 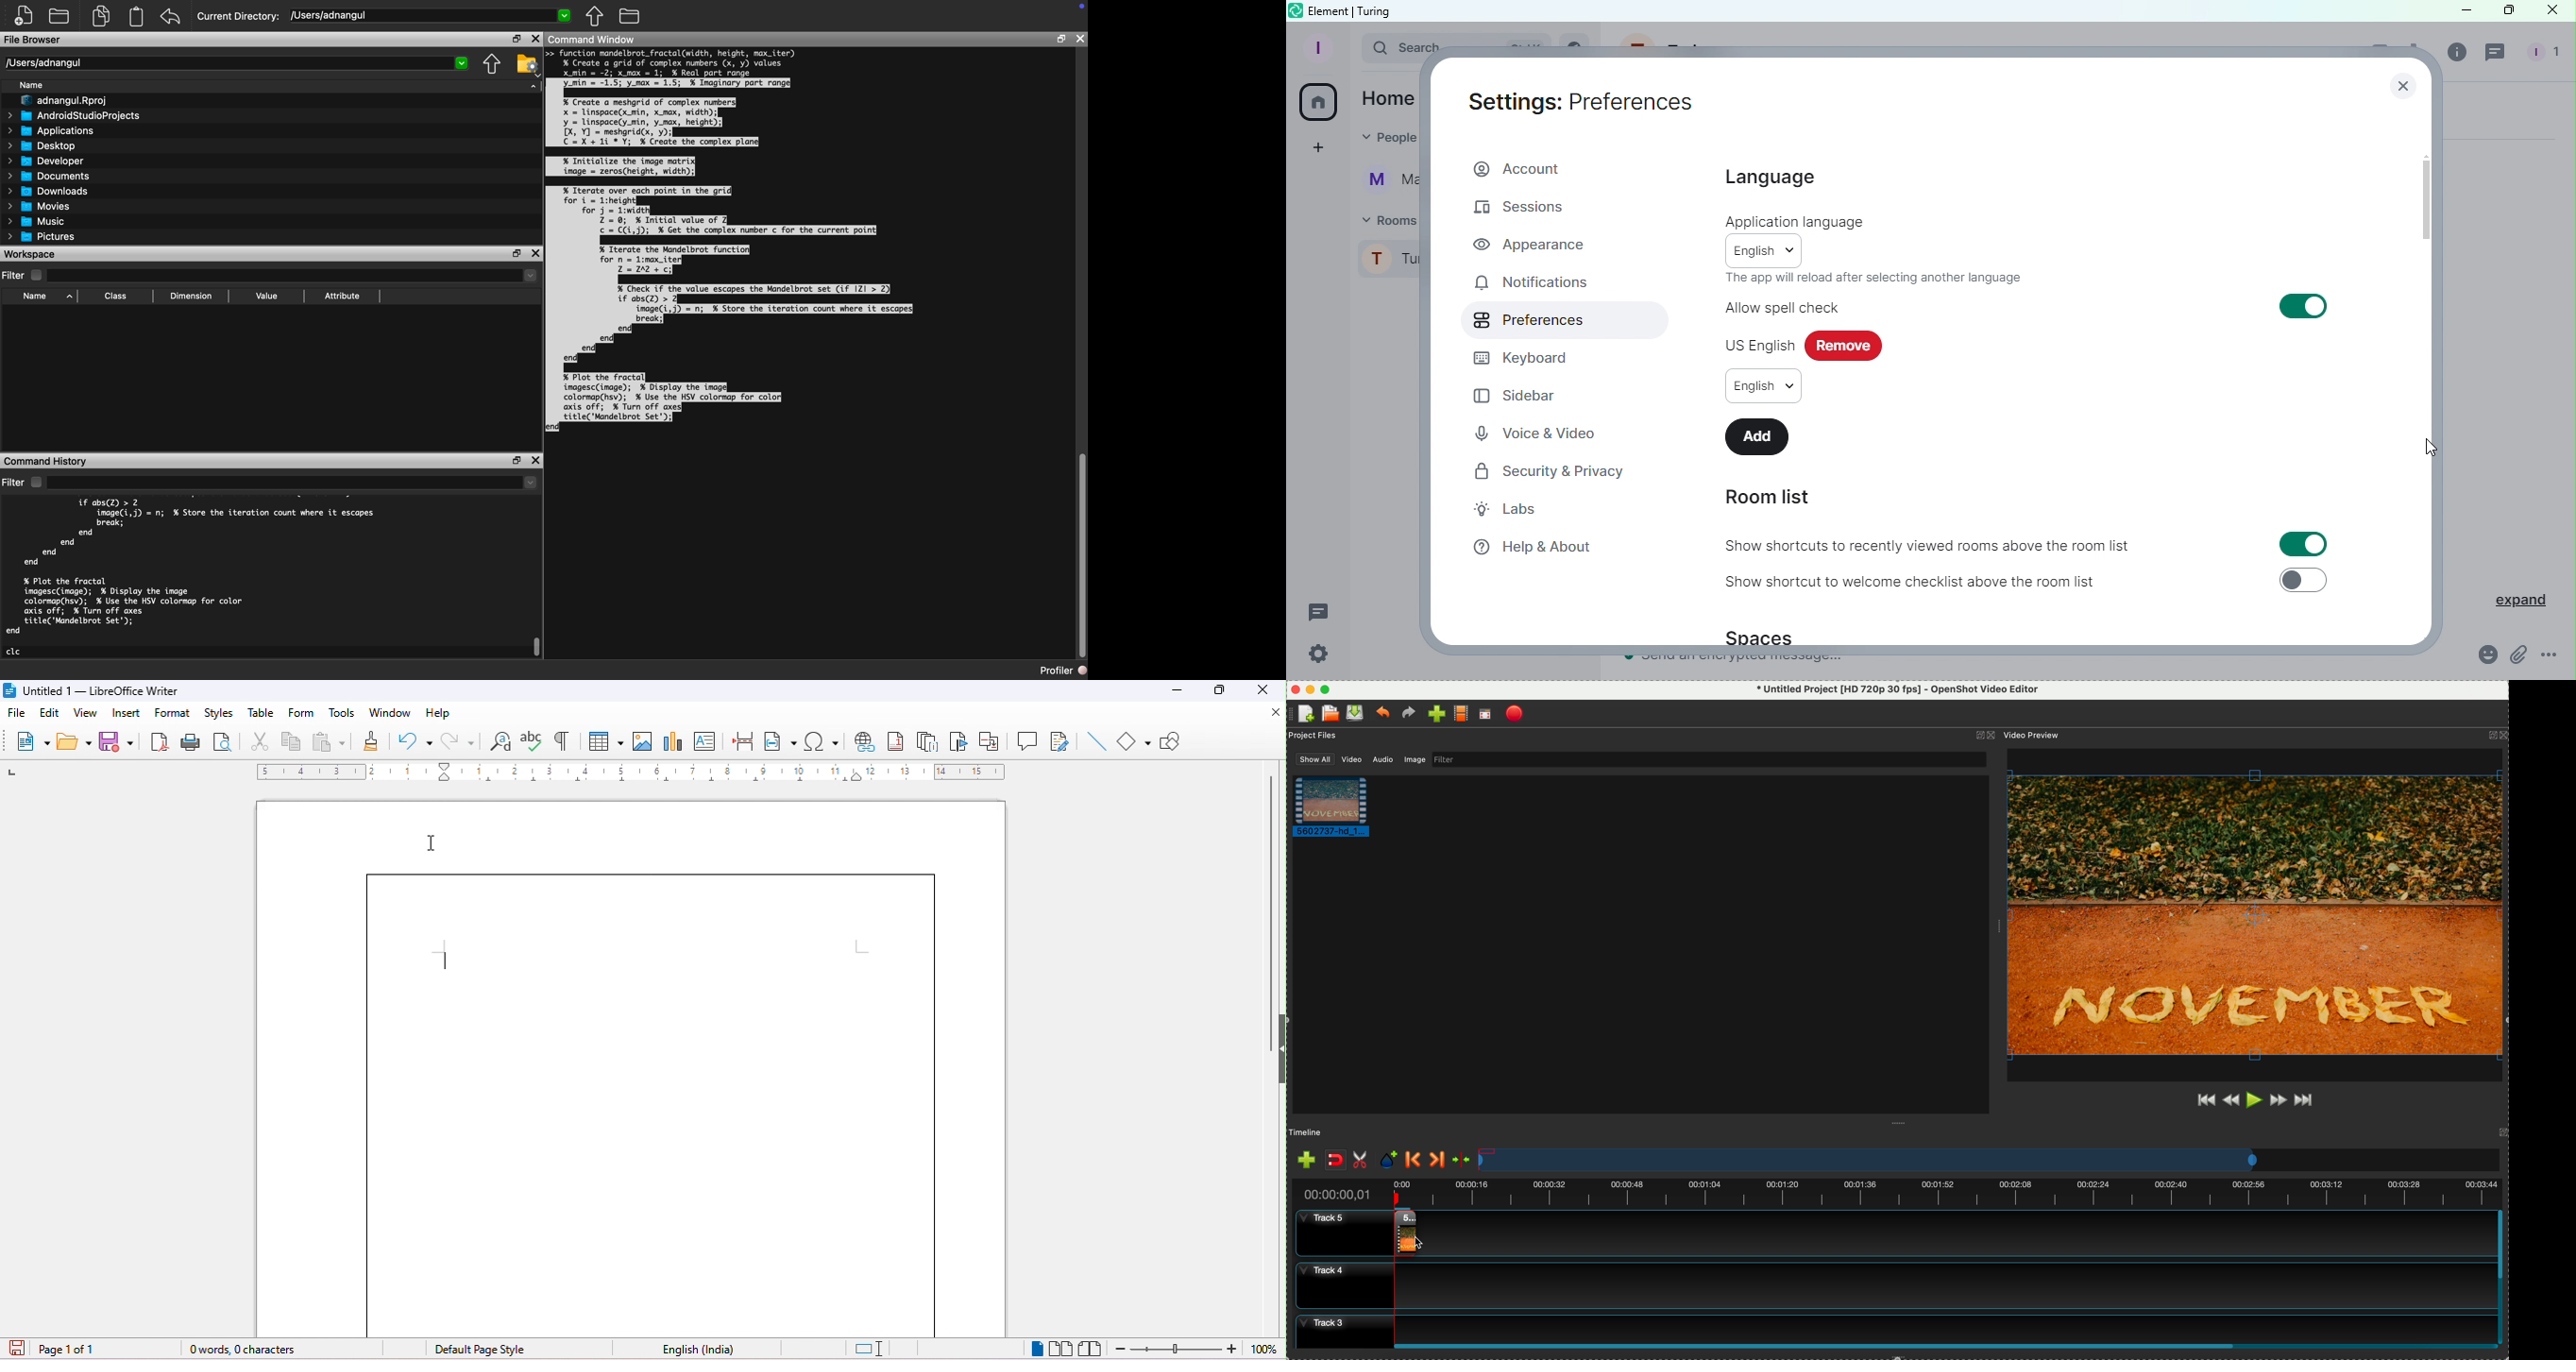 What do you see at coordinates (1388, 50) in the screenshot?
I see `Search` at bounding box center [1388, 50].